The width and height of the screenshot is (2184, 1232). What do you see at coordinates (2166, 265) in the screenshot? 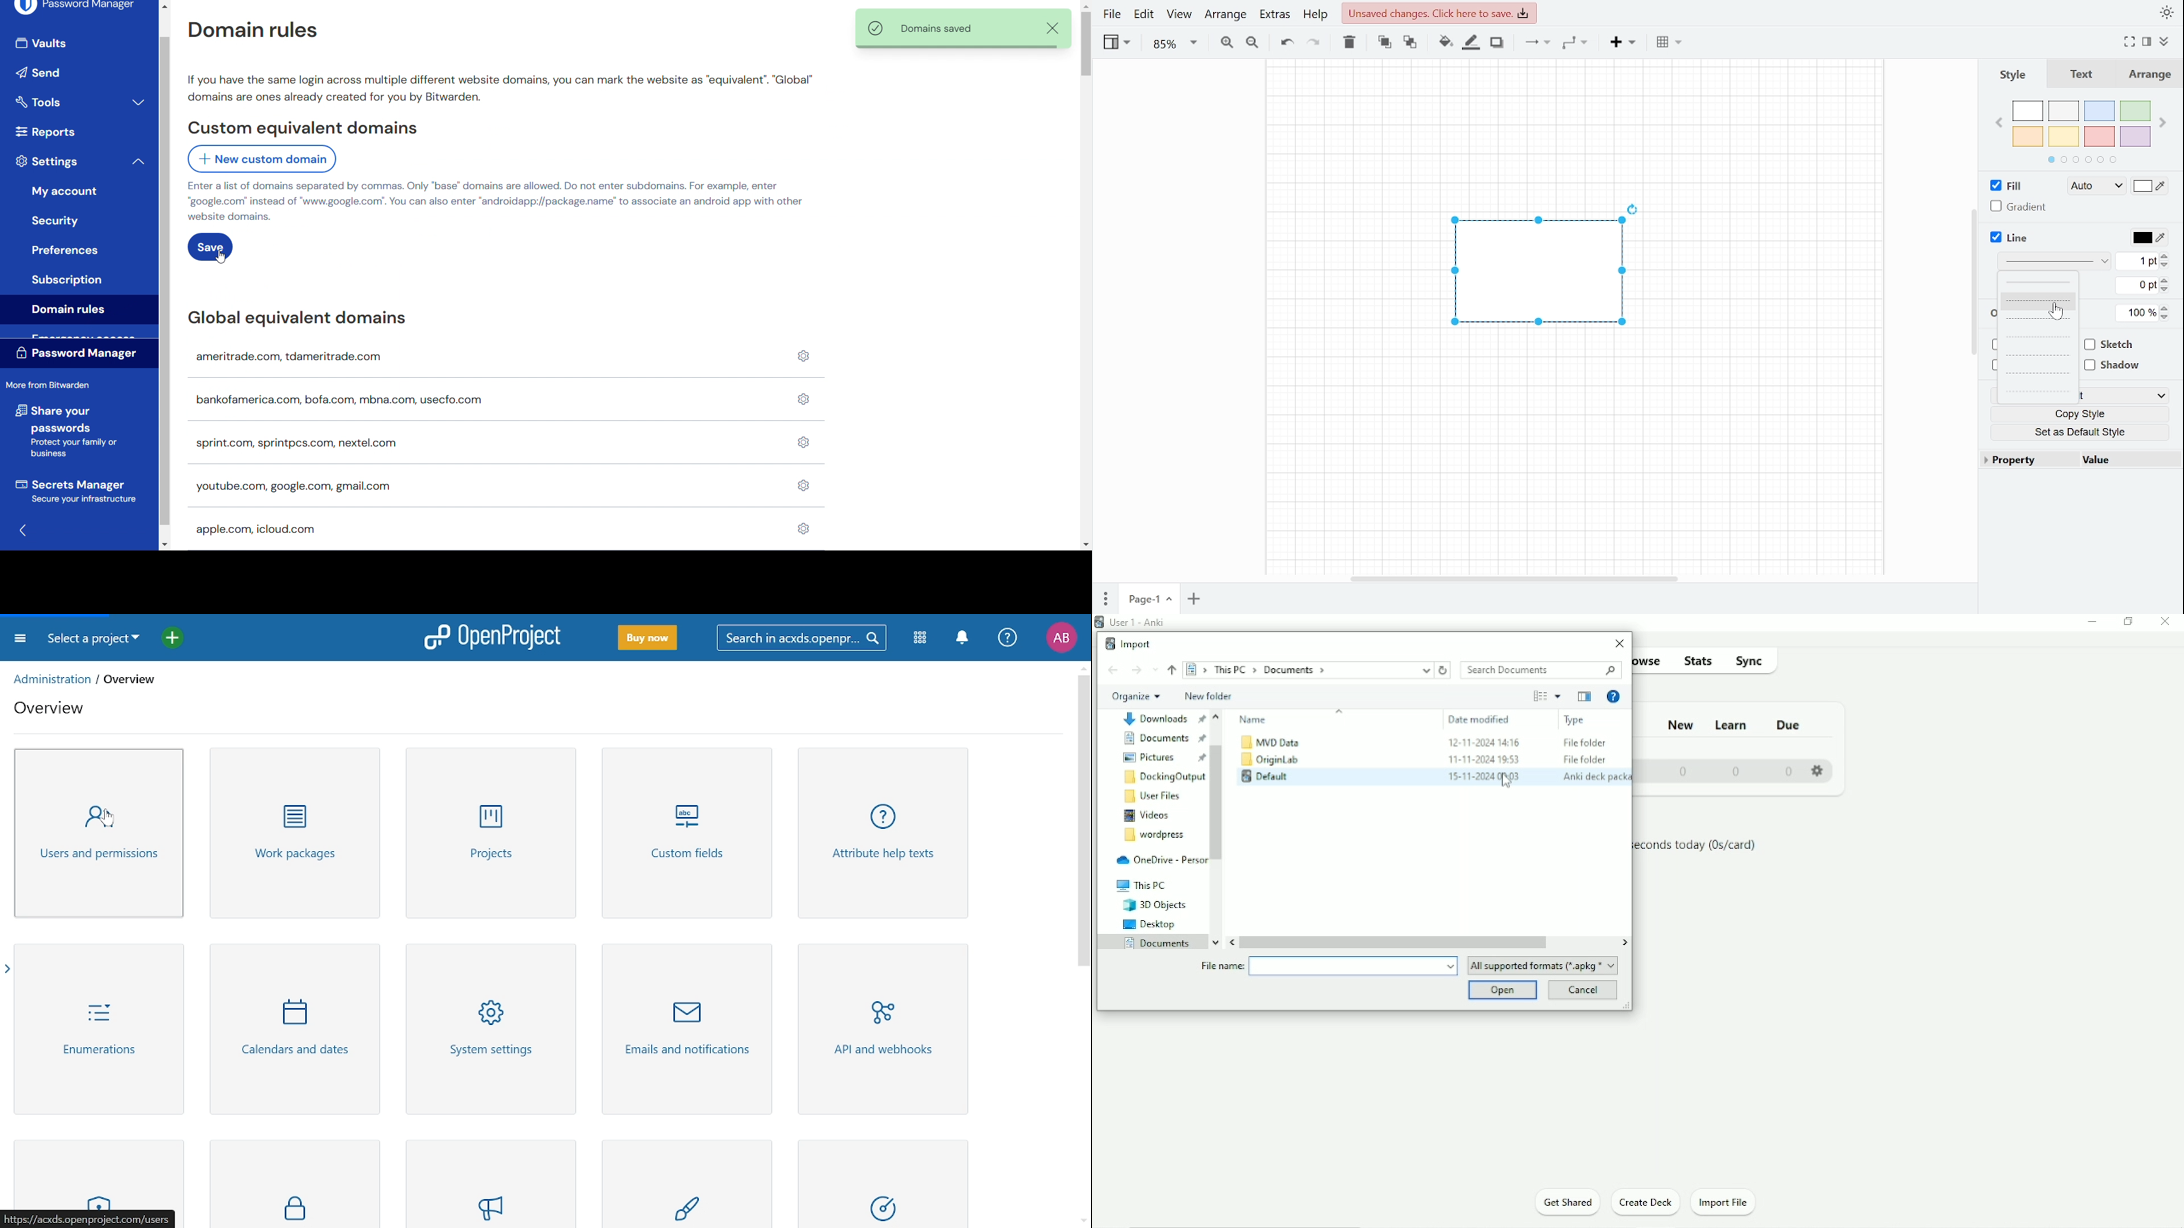
I see `Decrease linewidth` at bounding box center [2166, 265].